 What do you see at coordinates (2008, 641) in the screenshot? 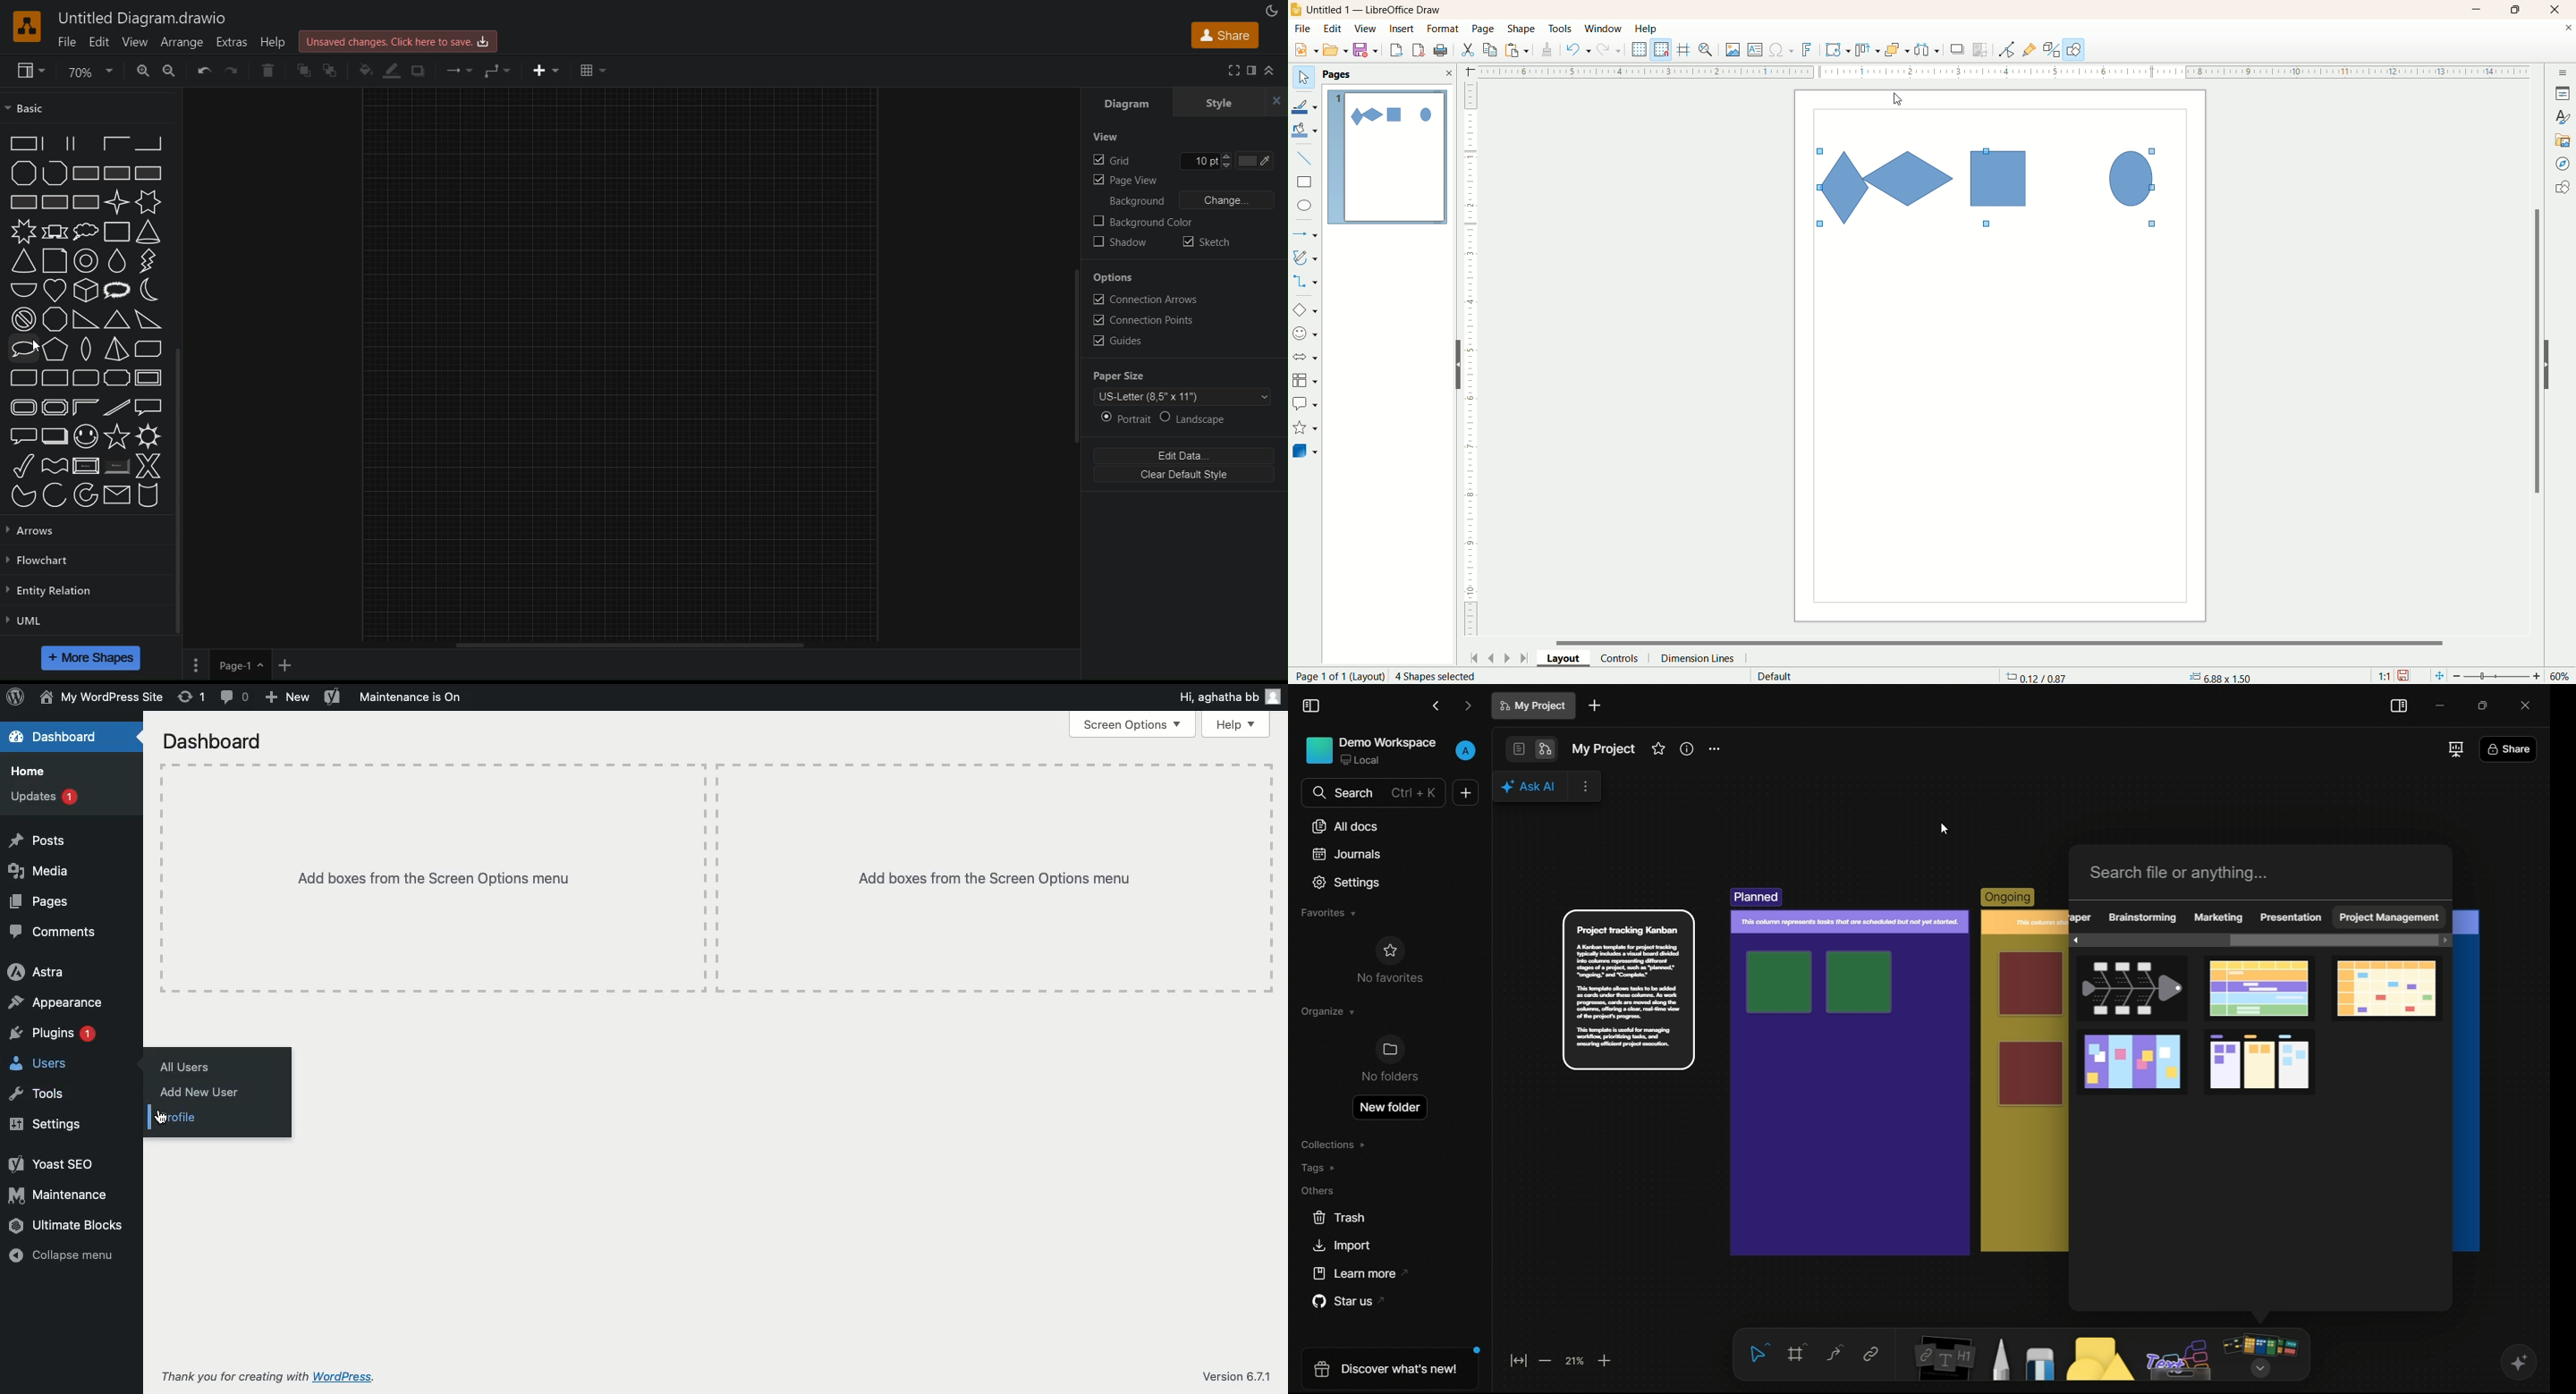
I see `horizontal scroll bar` at bounding box center [2008, 641].